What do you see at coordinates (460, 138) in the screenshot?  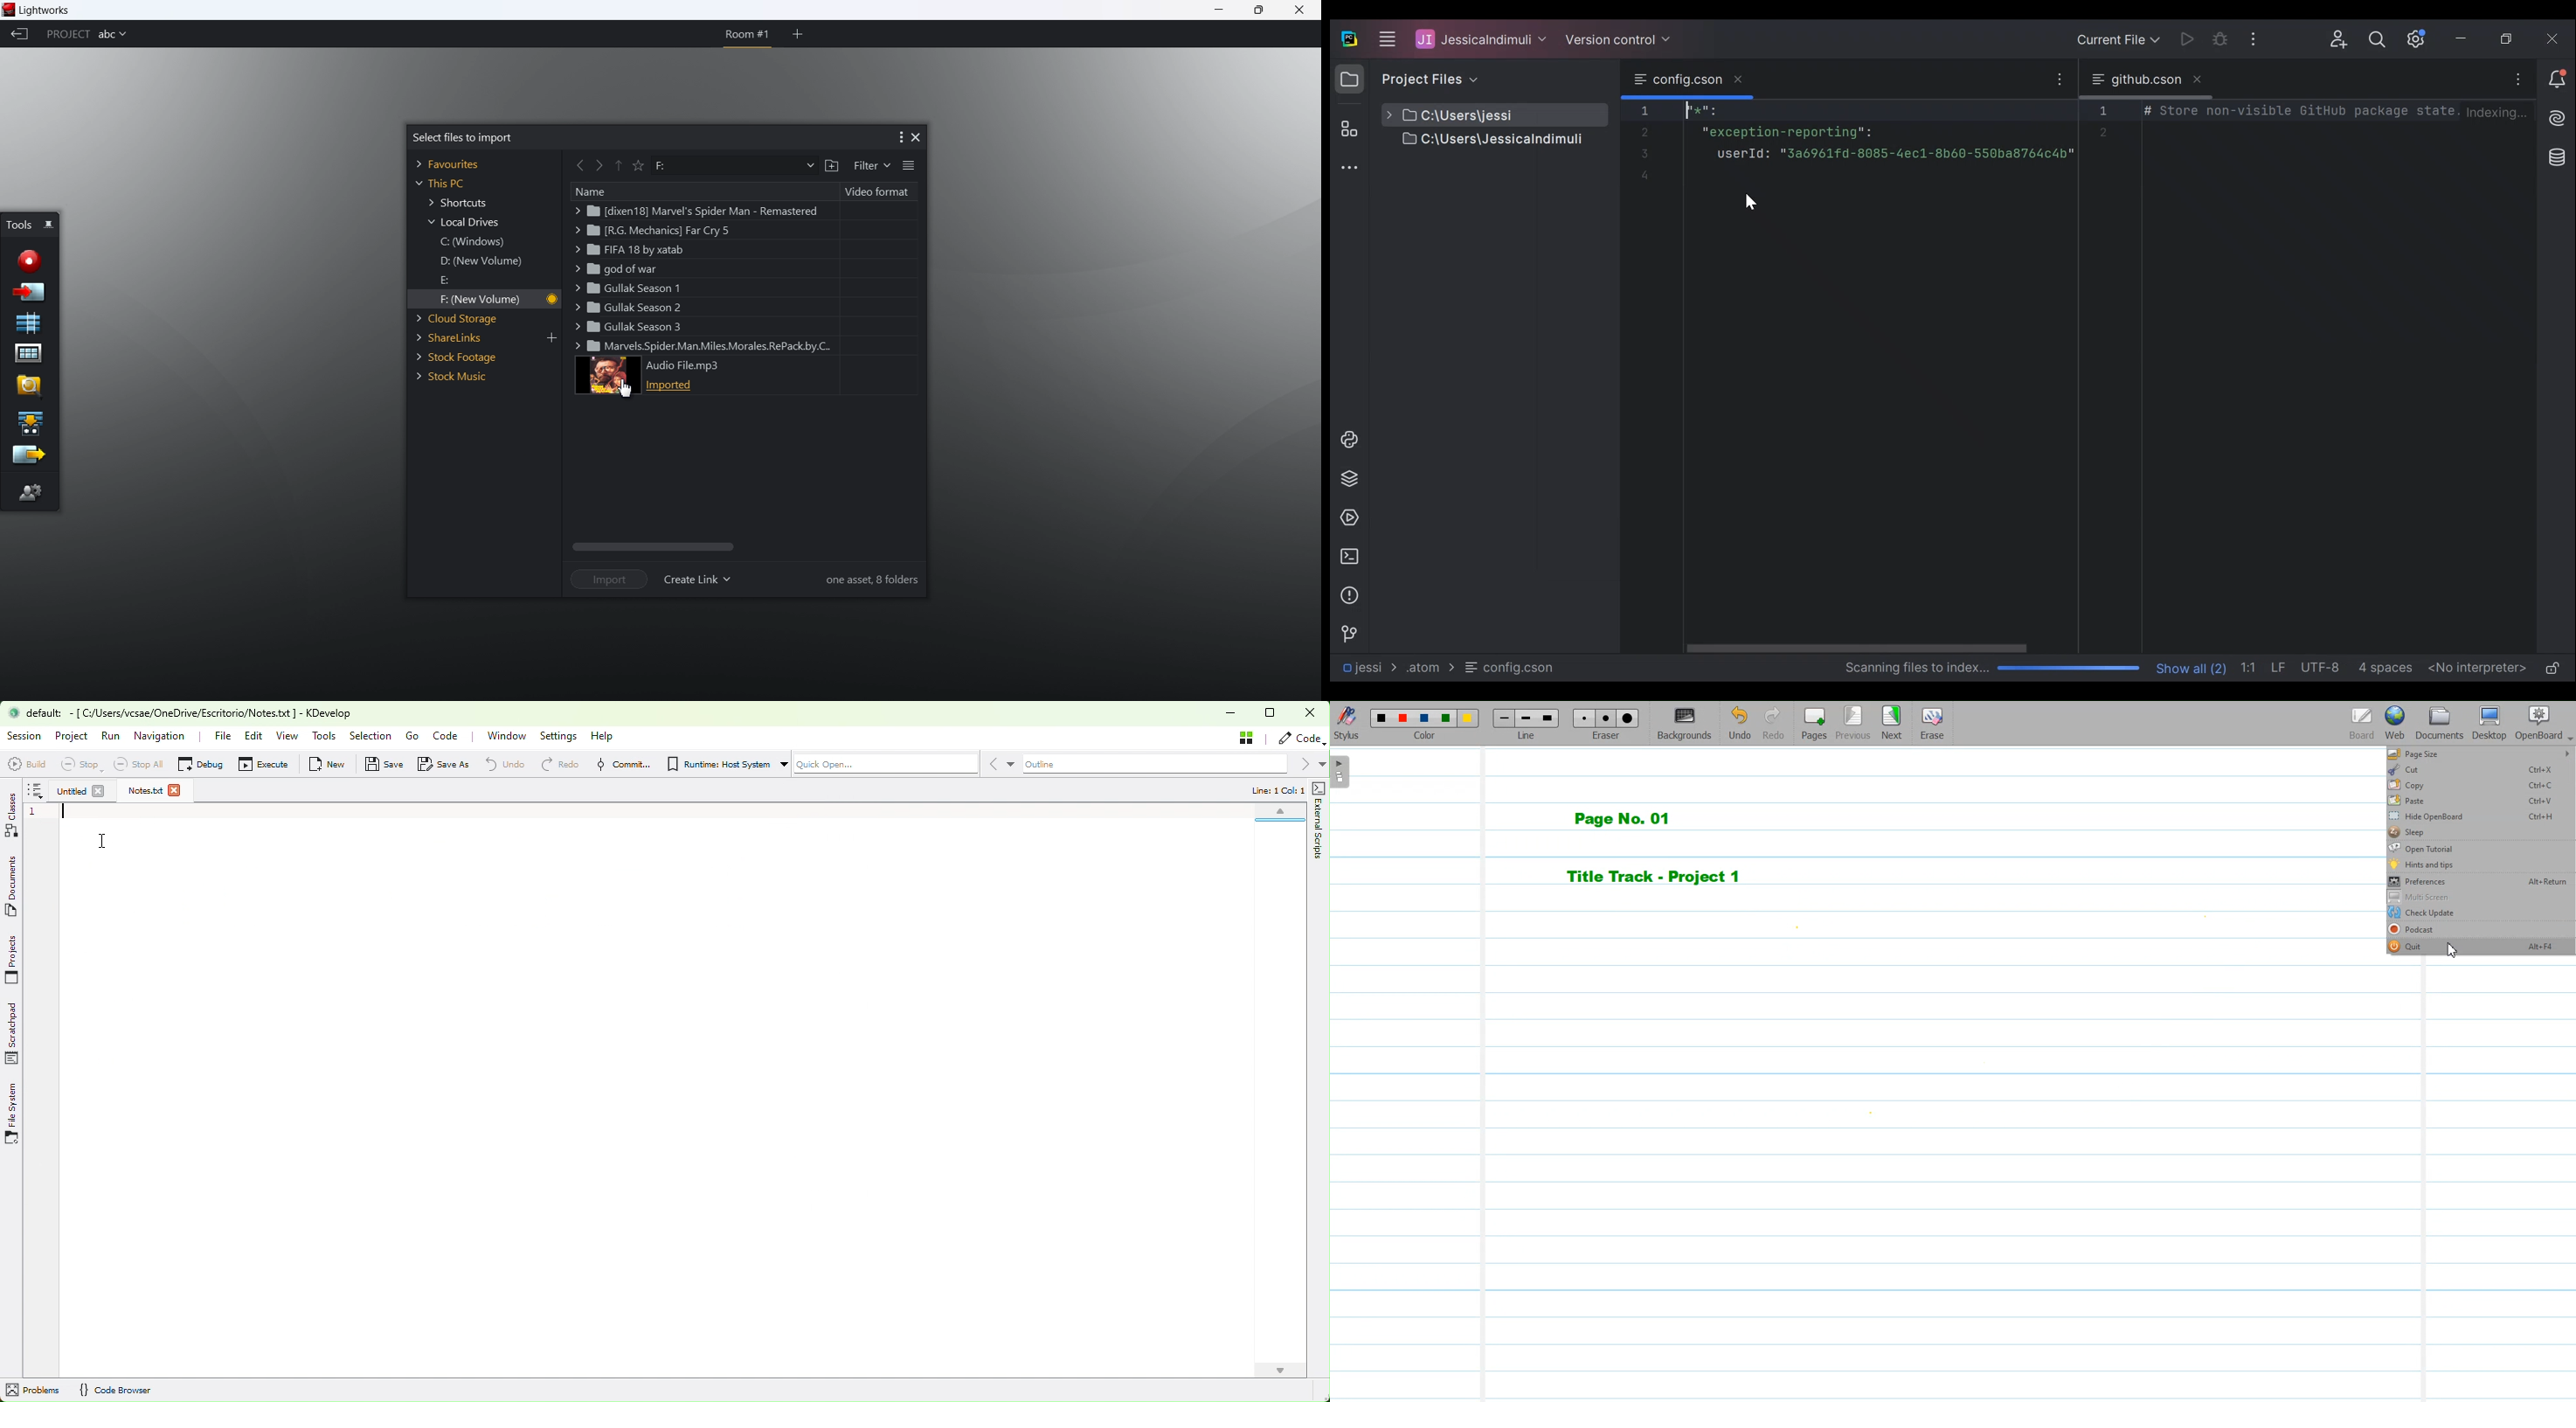 I see `select files to import` at bounding box center [460, 138].